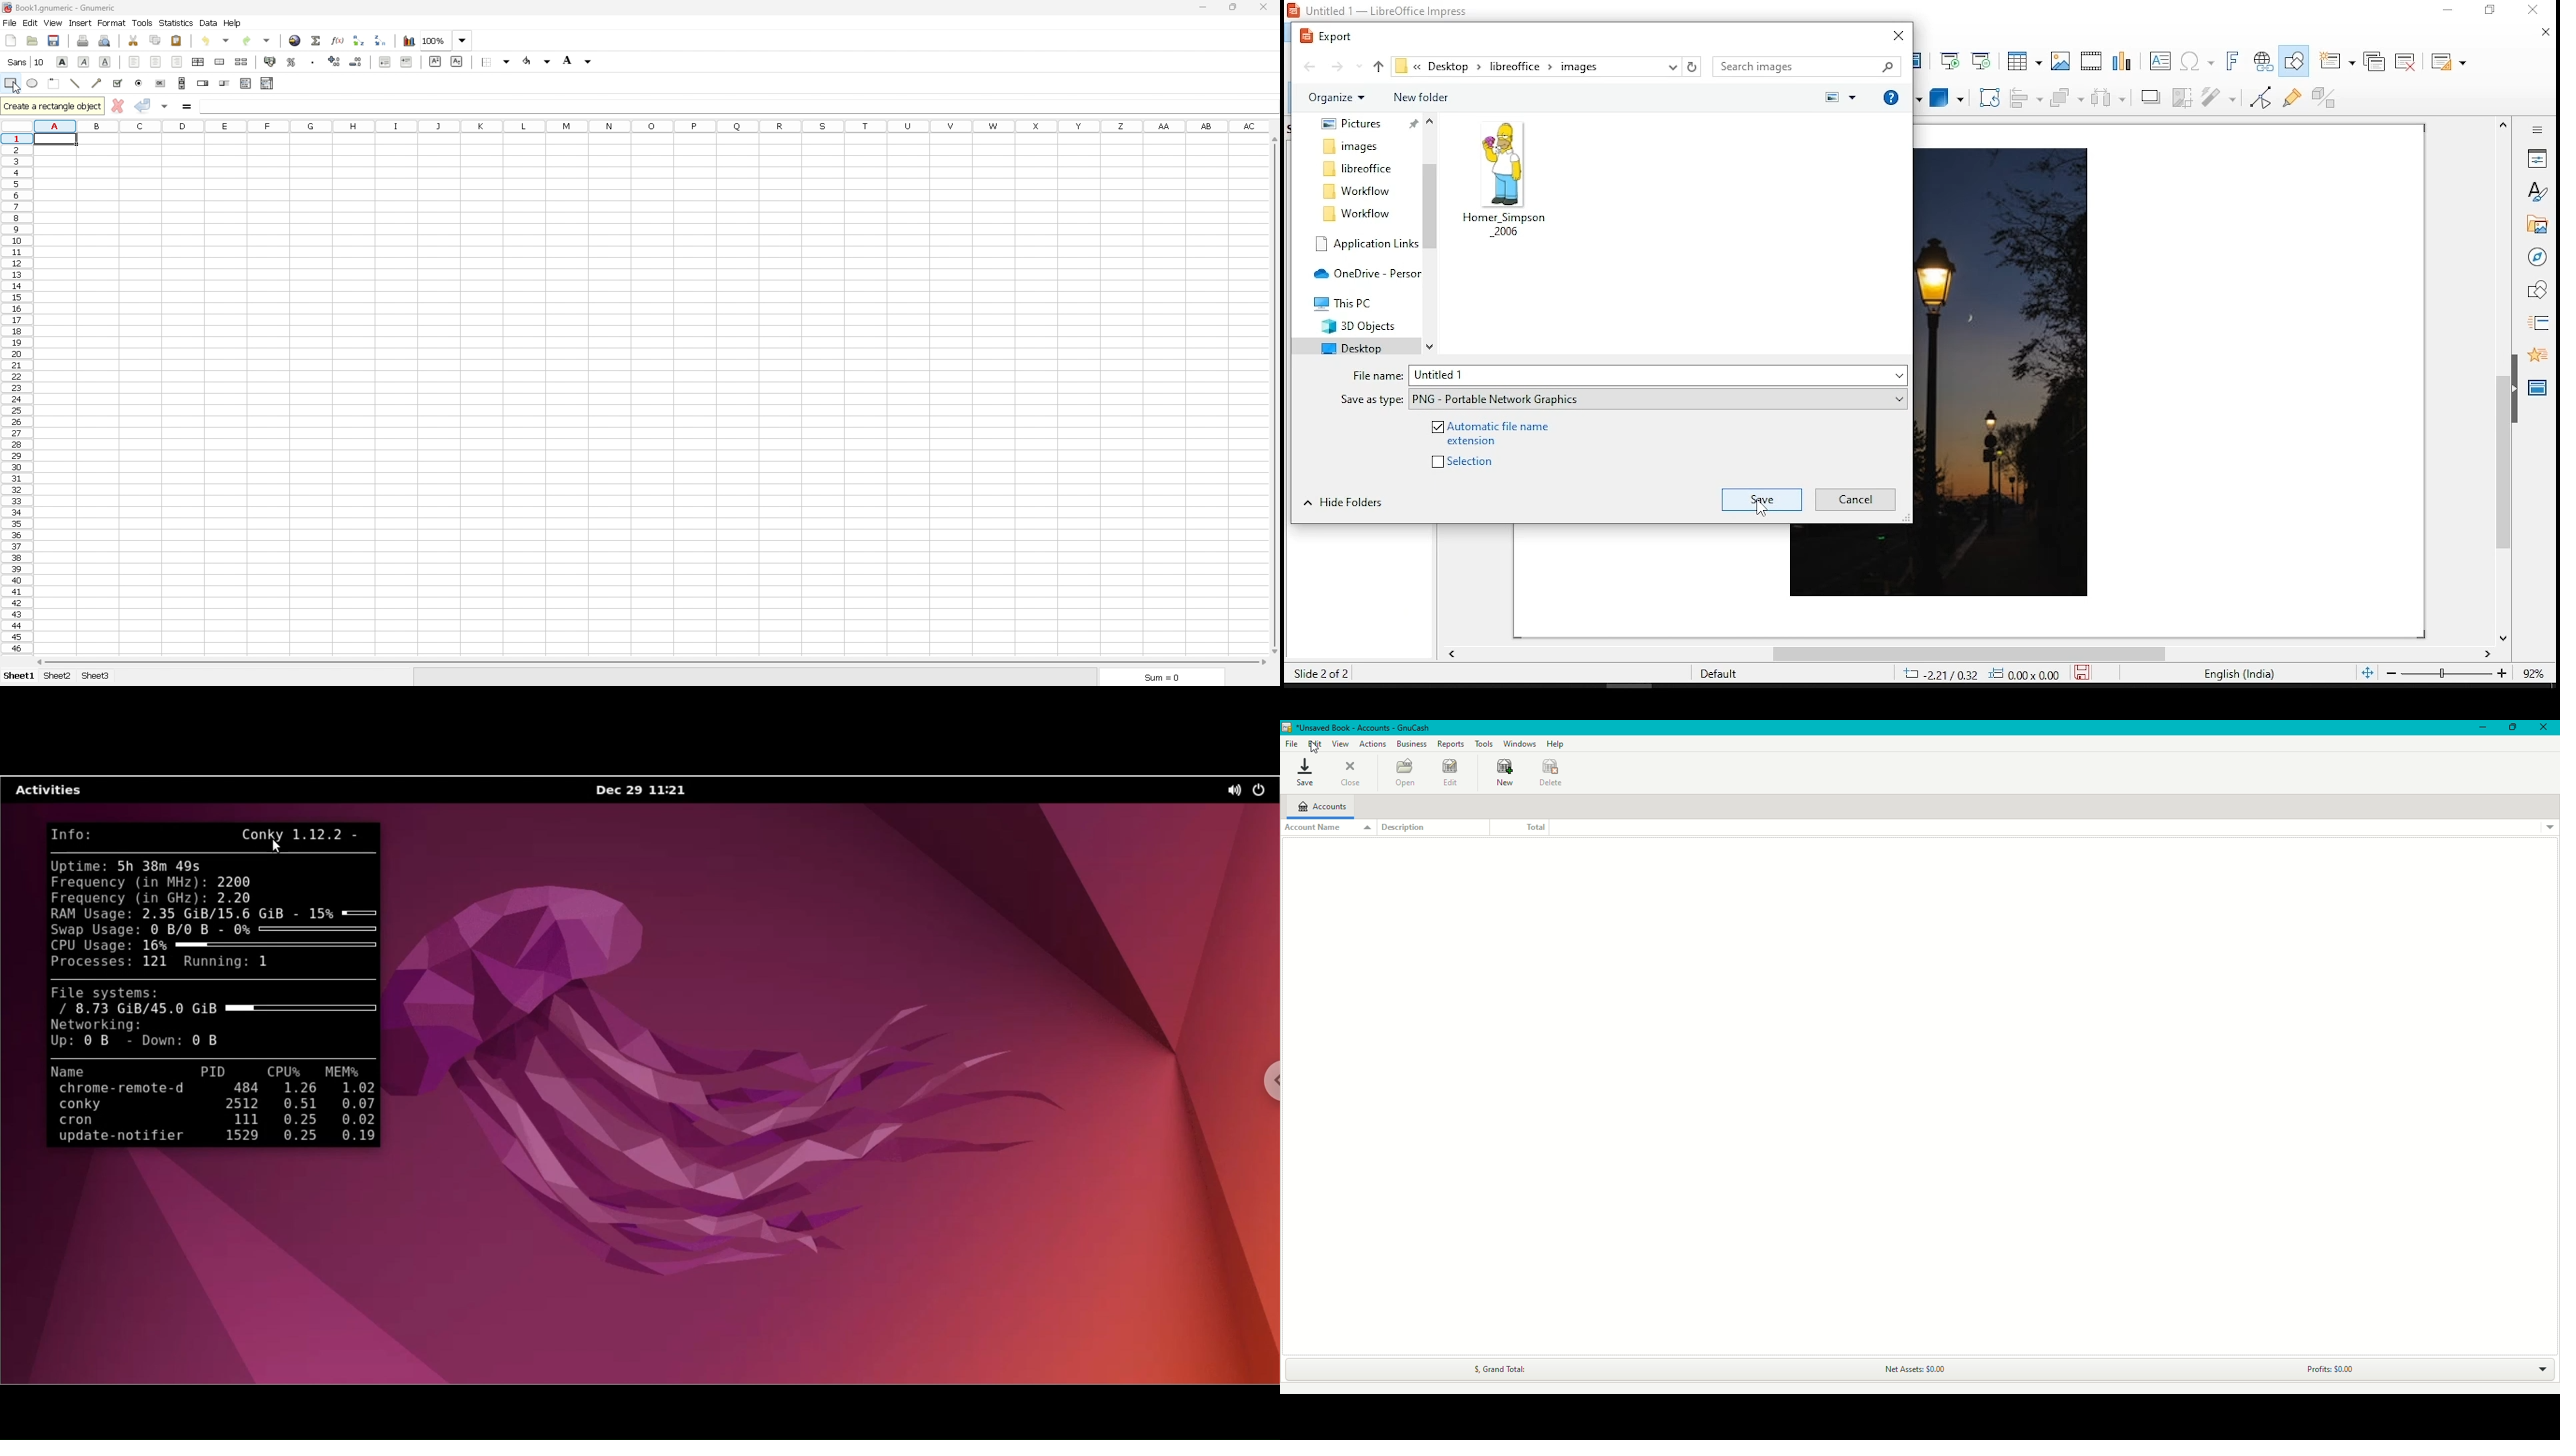 This screenshot has width=2576, height=1456. Describe the element at coordinates (380, 40) in the screenshot. I see `sort descending` at that location.